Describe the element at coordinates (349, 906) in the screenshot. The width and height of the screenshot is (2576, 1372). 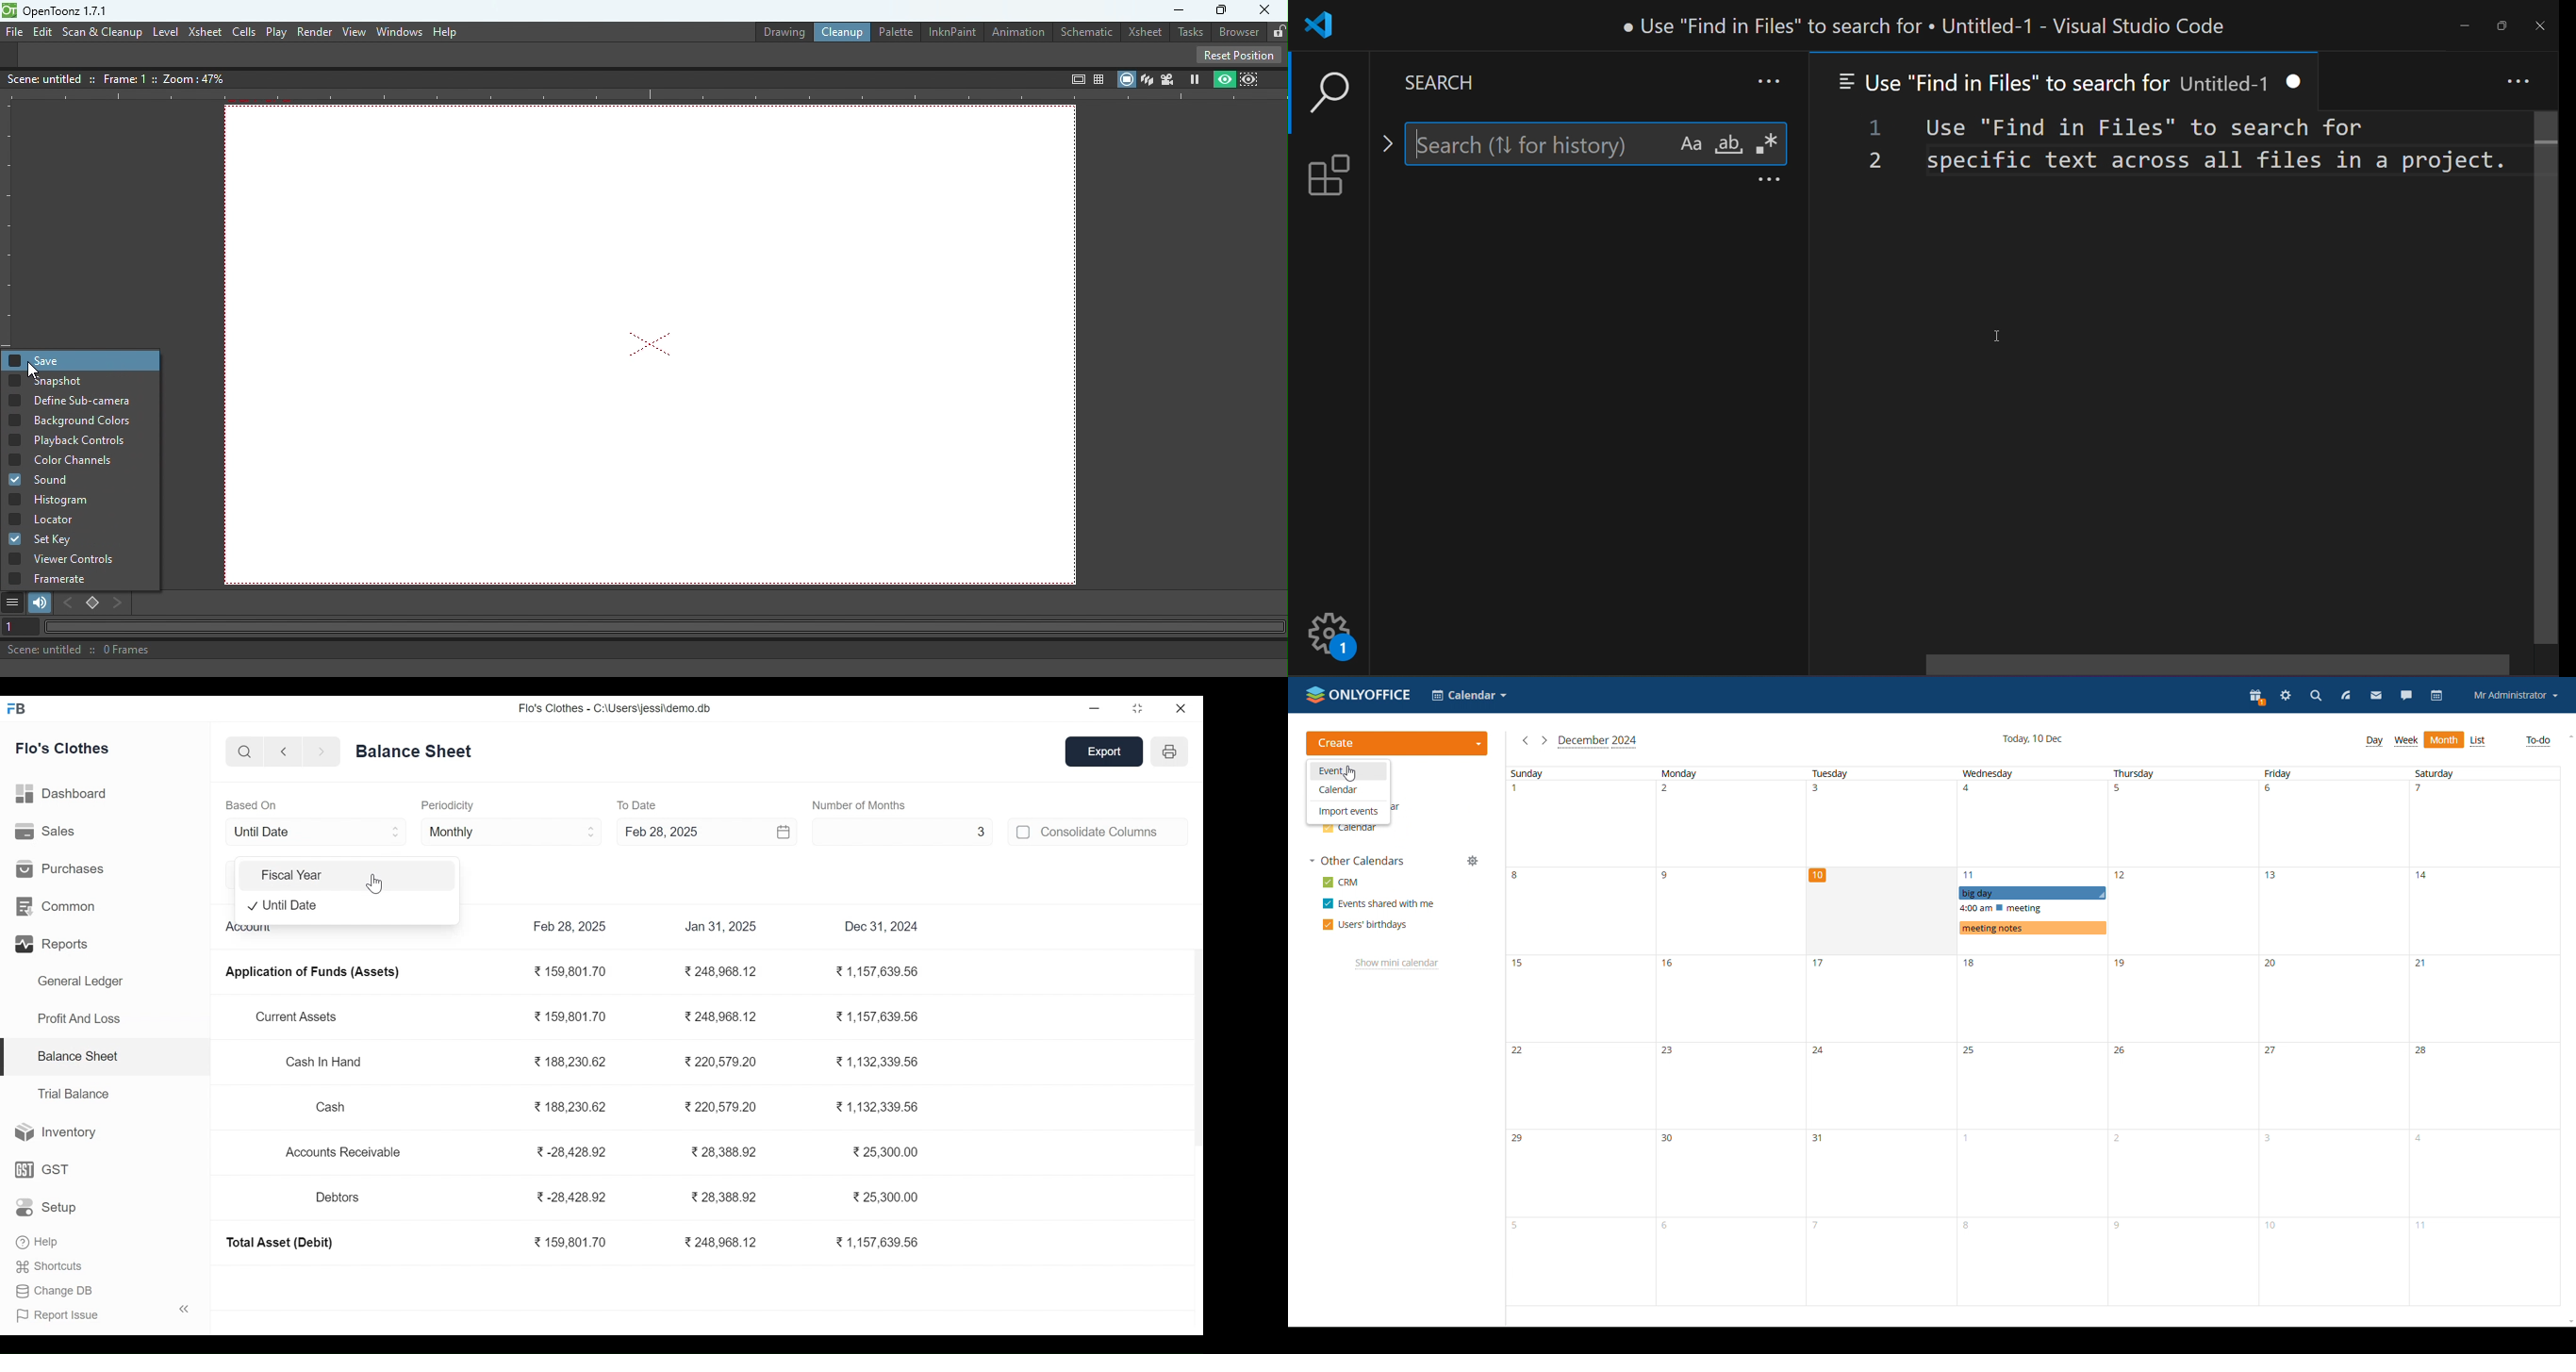
I see `until date` at that location.